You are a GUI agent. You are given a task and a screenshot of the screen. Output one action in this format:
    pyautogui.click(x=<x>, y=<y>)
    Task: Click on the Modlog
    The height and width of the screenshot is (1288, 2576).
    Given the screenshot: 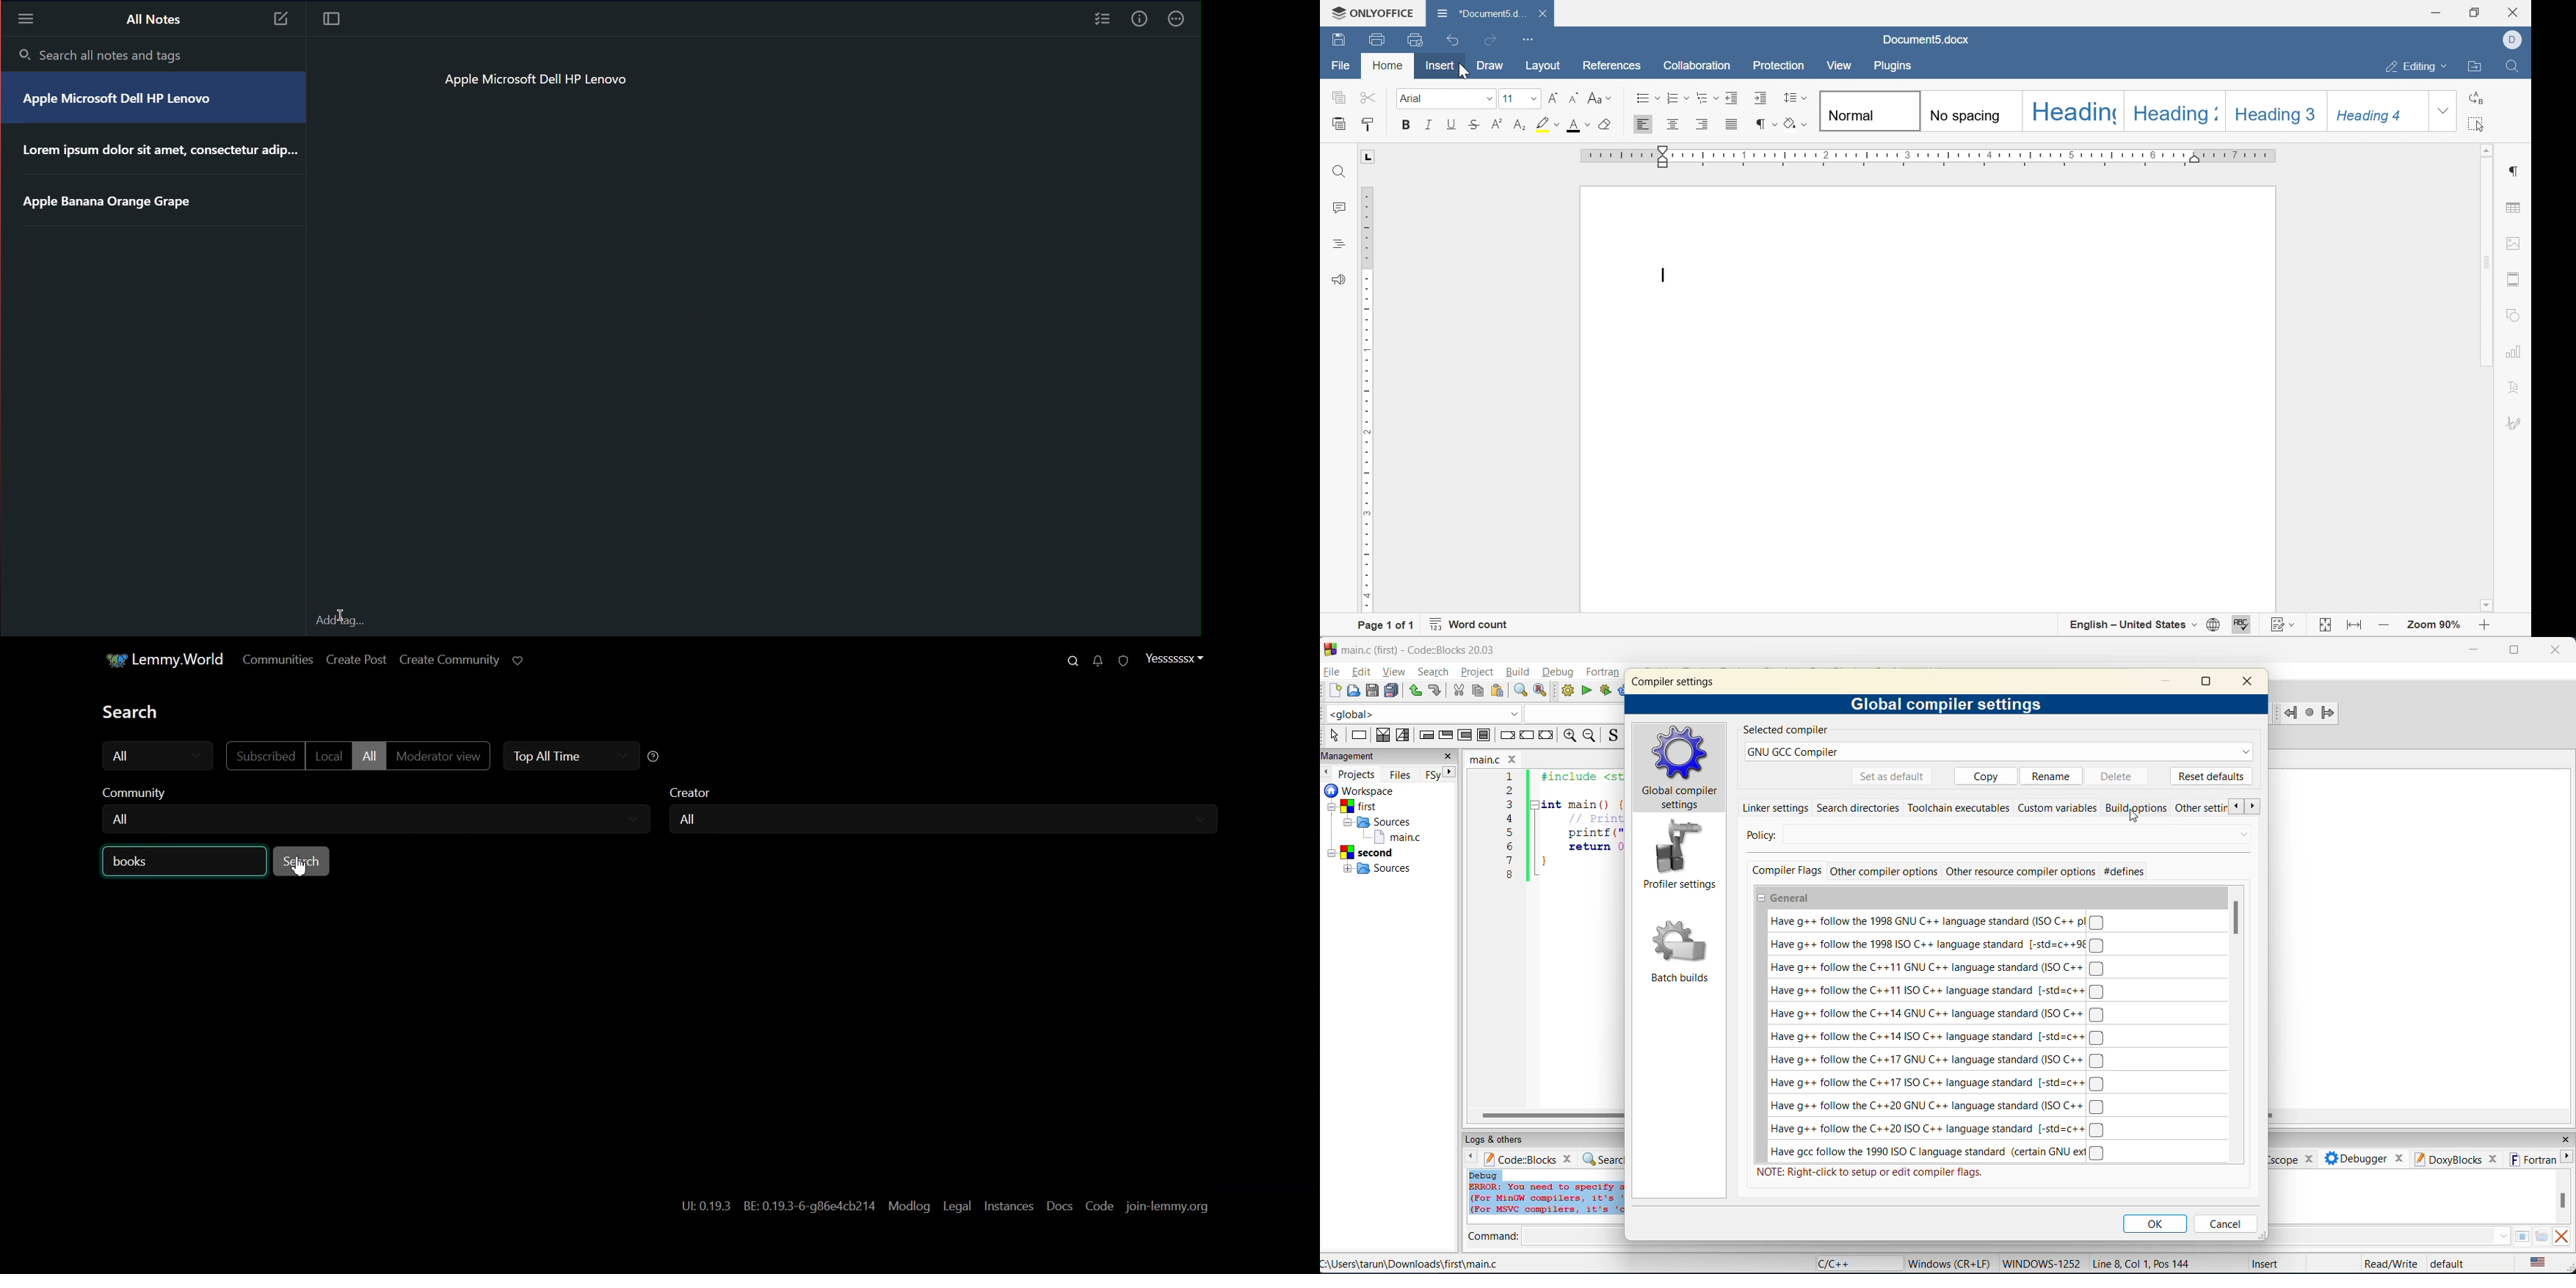 What is the action you would take?
    pyautogui.click(x=907, y=1207)
    